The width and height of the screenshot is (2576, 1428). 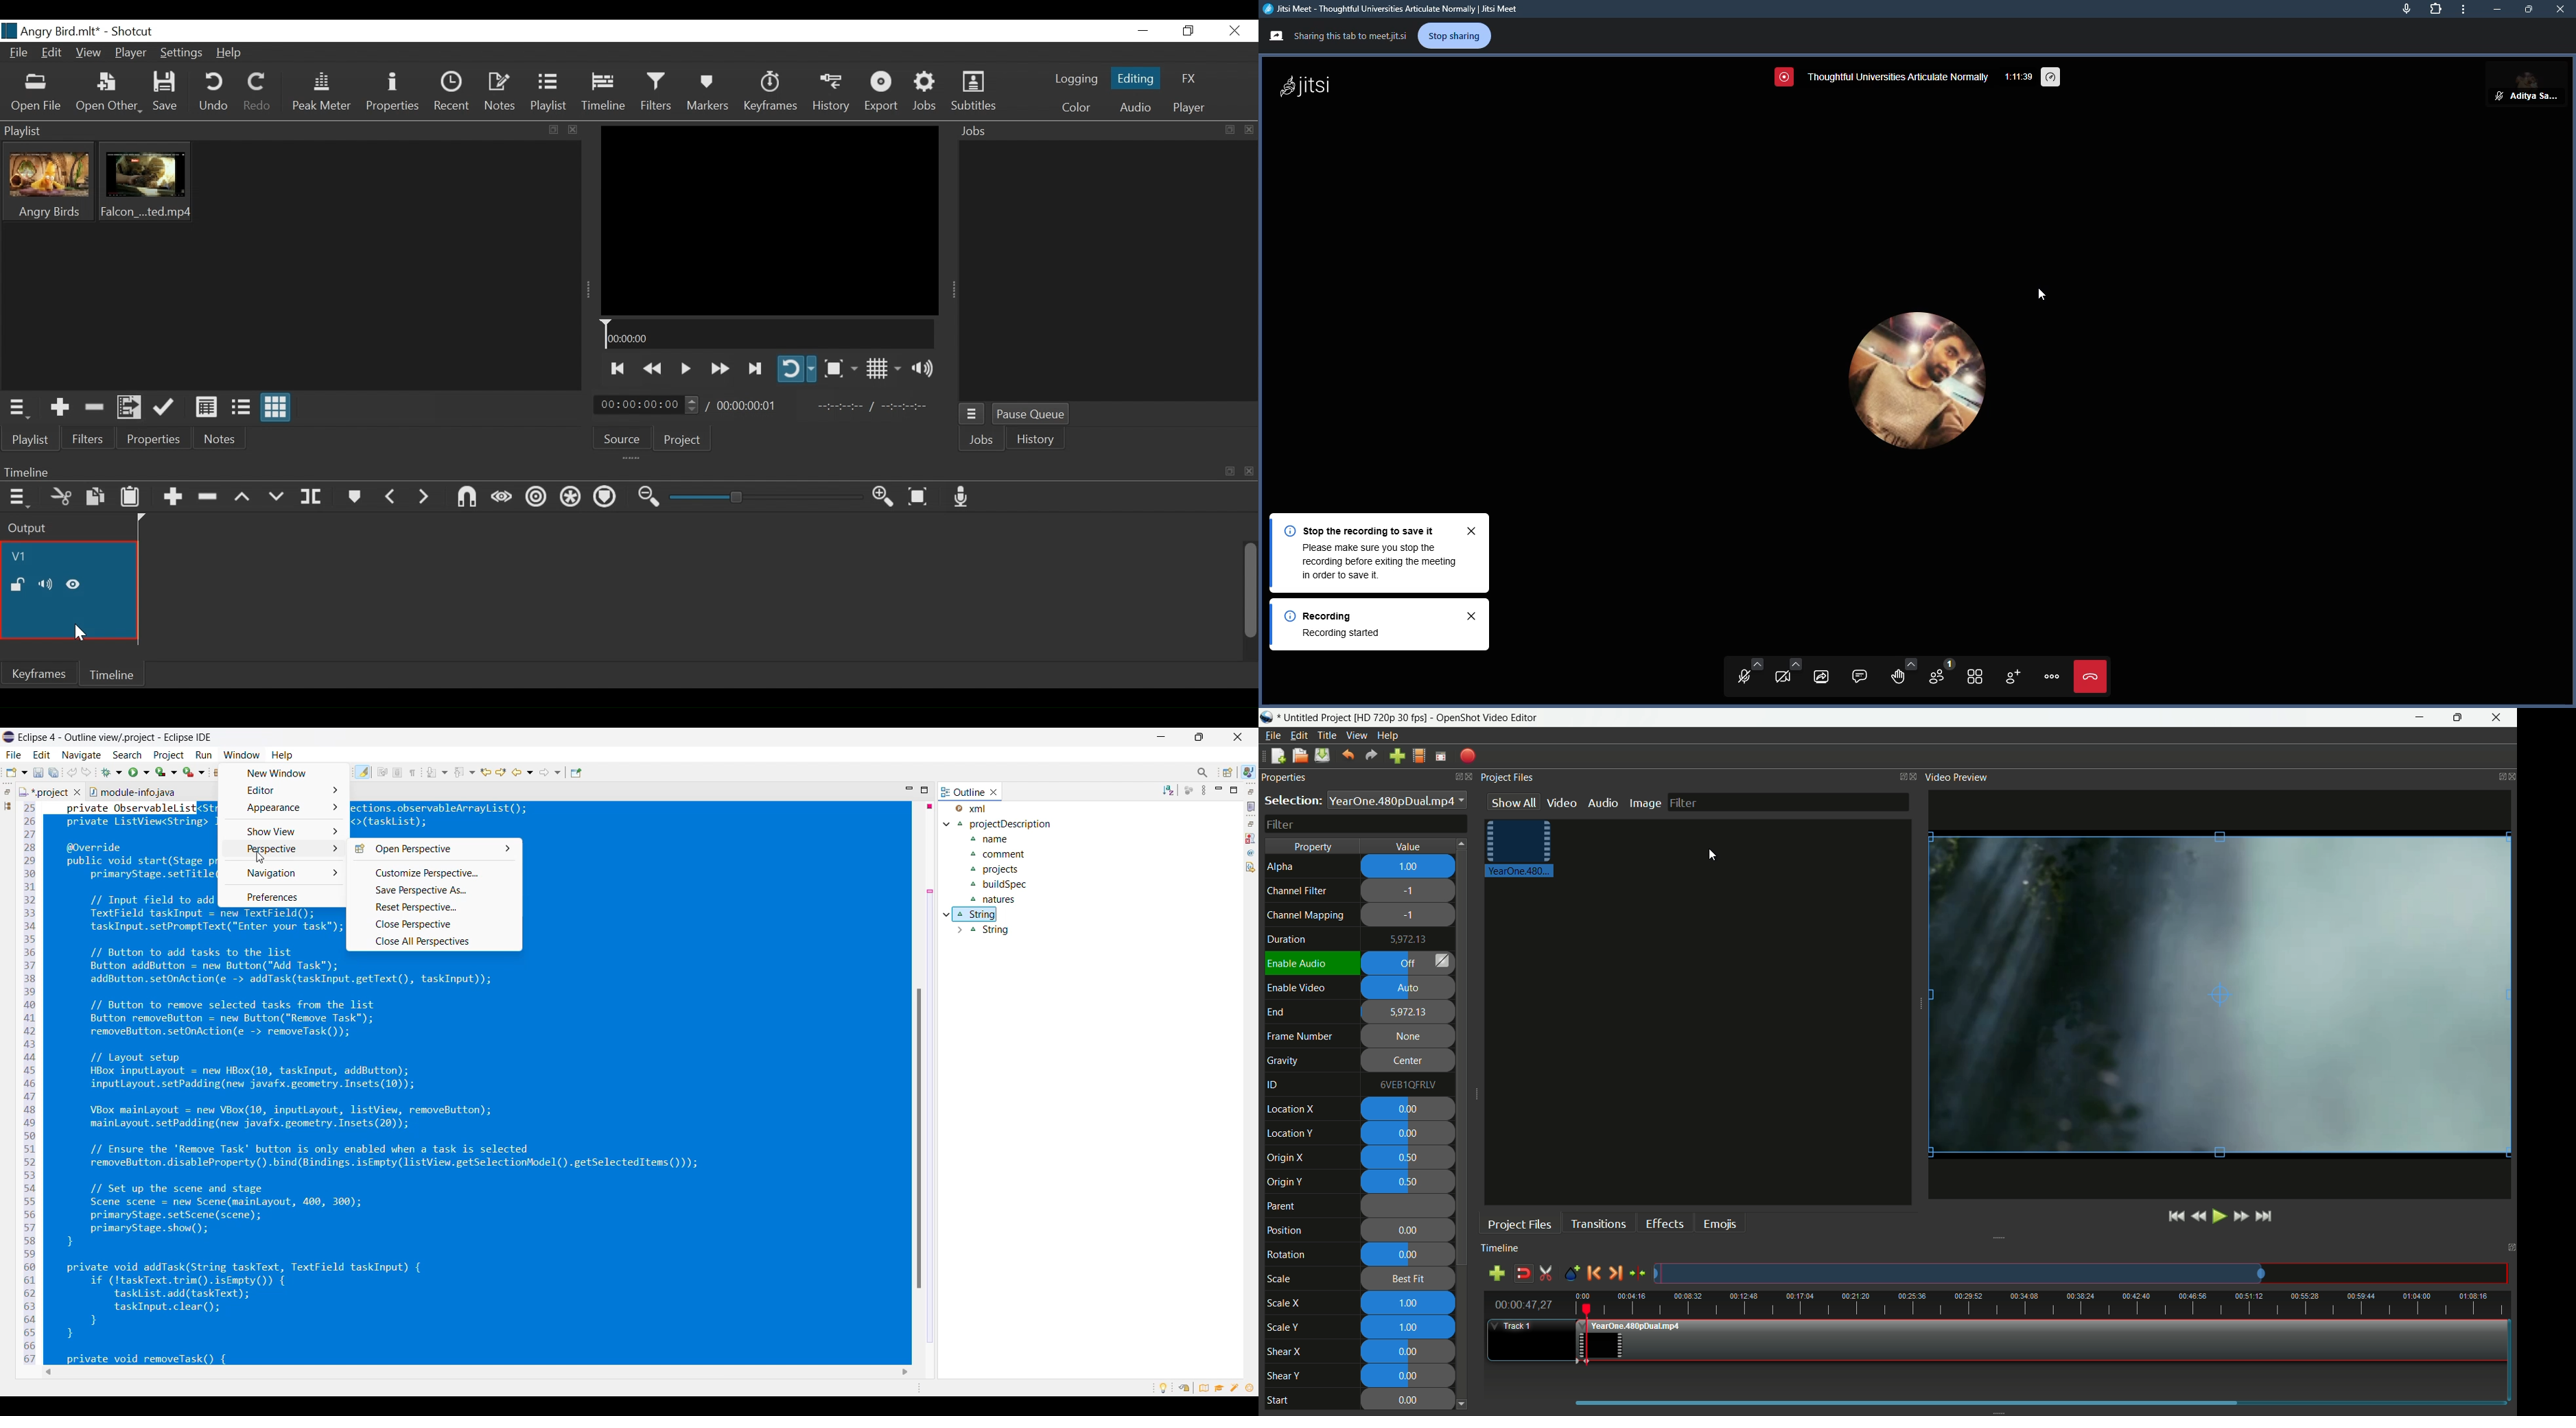 I want to click on Notes, so click(x=221, y=440).